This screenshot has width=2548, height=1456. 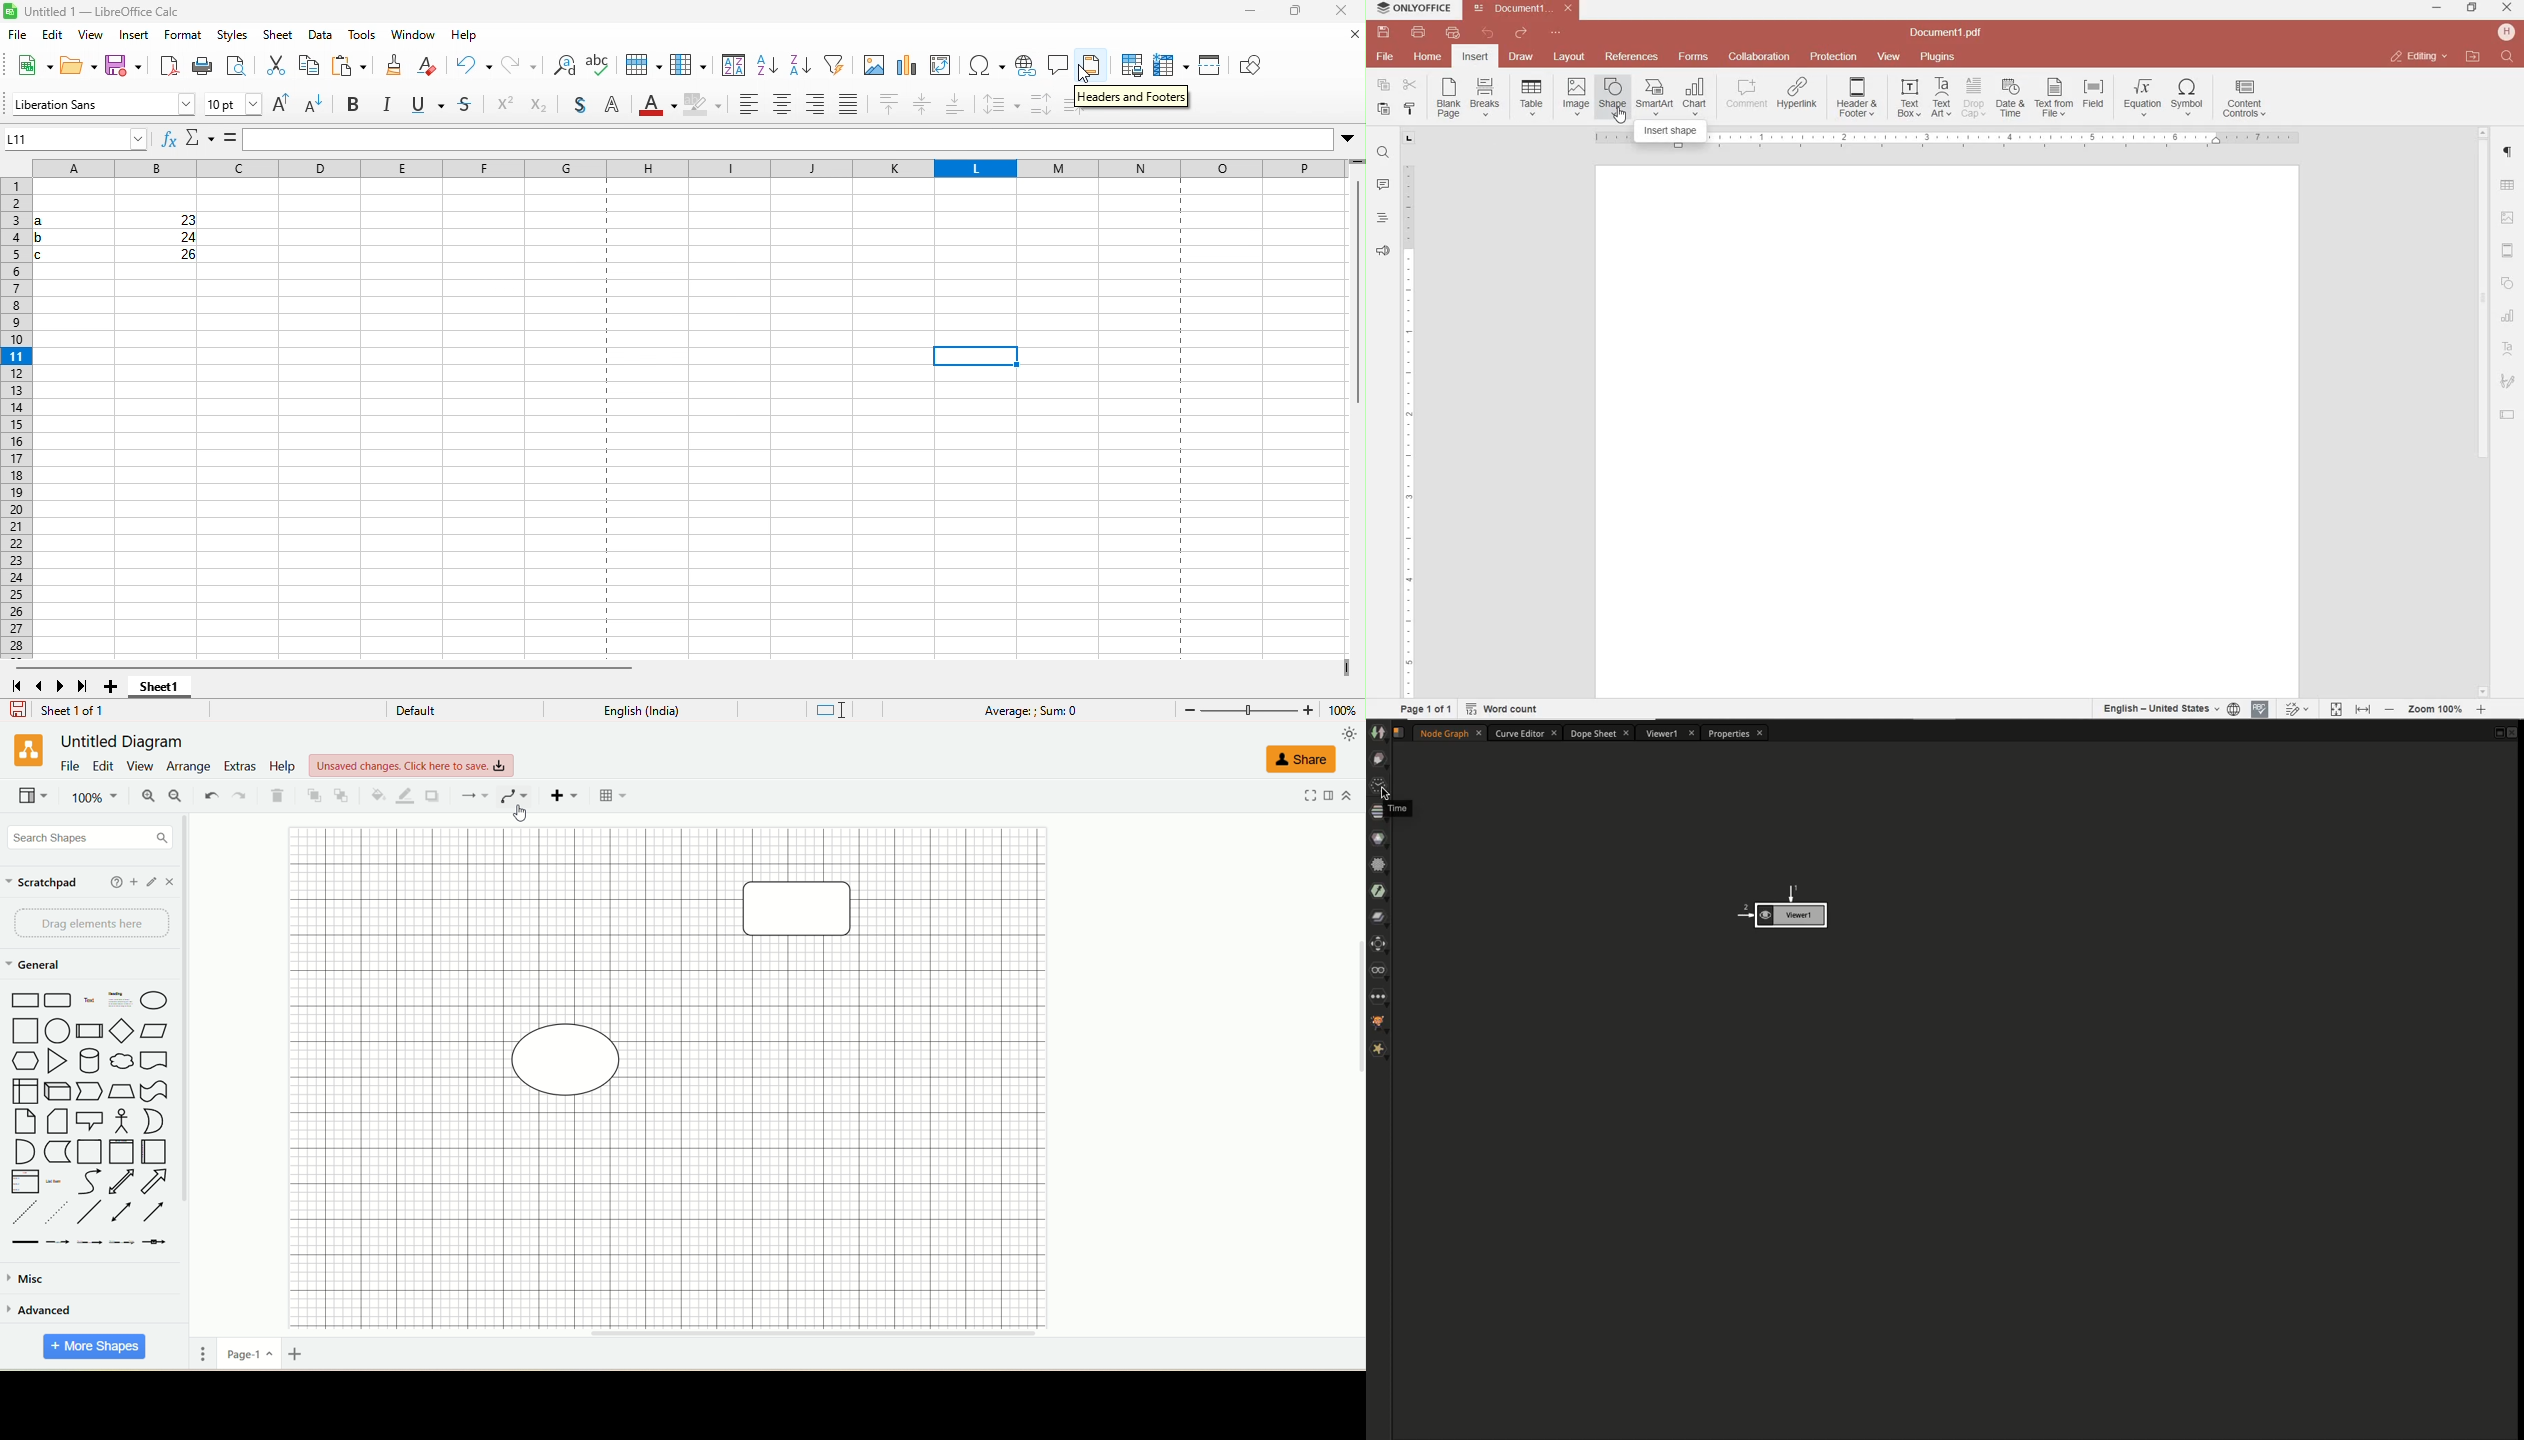 I want to click on format, so click(x=184, y=39).